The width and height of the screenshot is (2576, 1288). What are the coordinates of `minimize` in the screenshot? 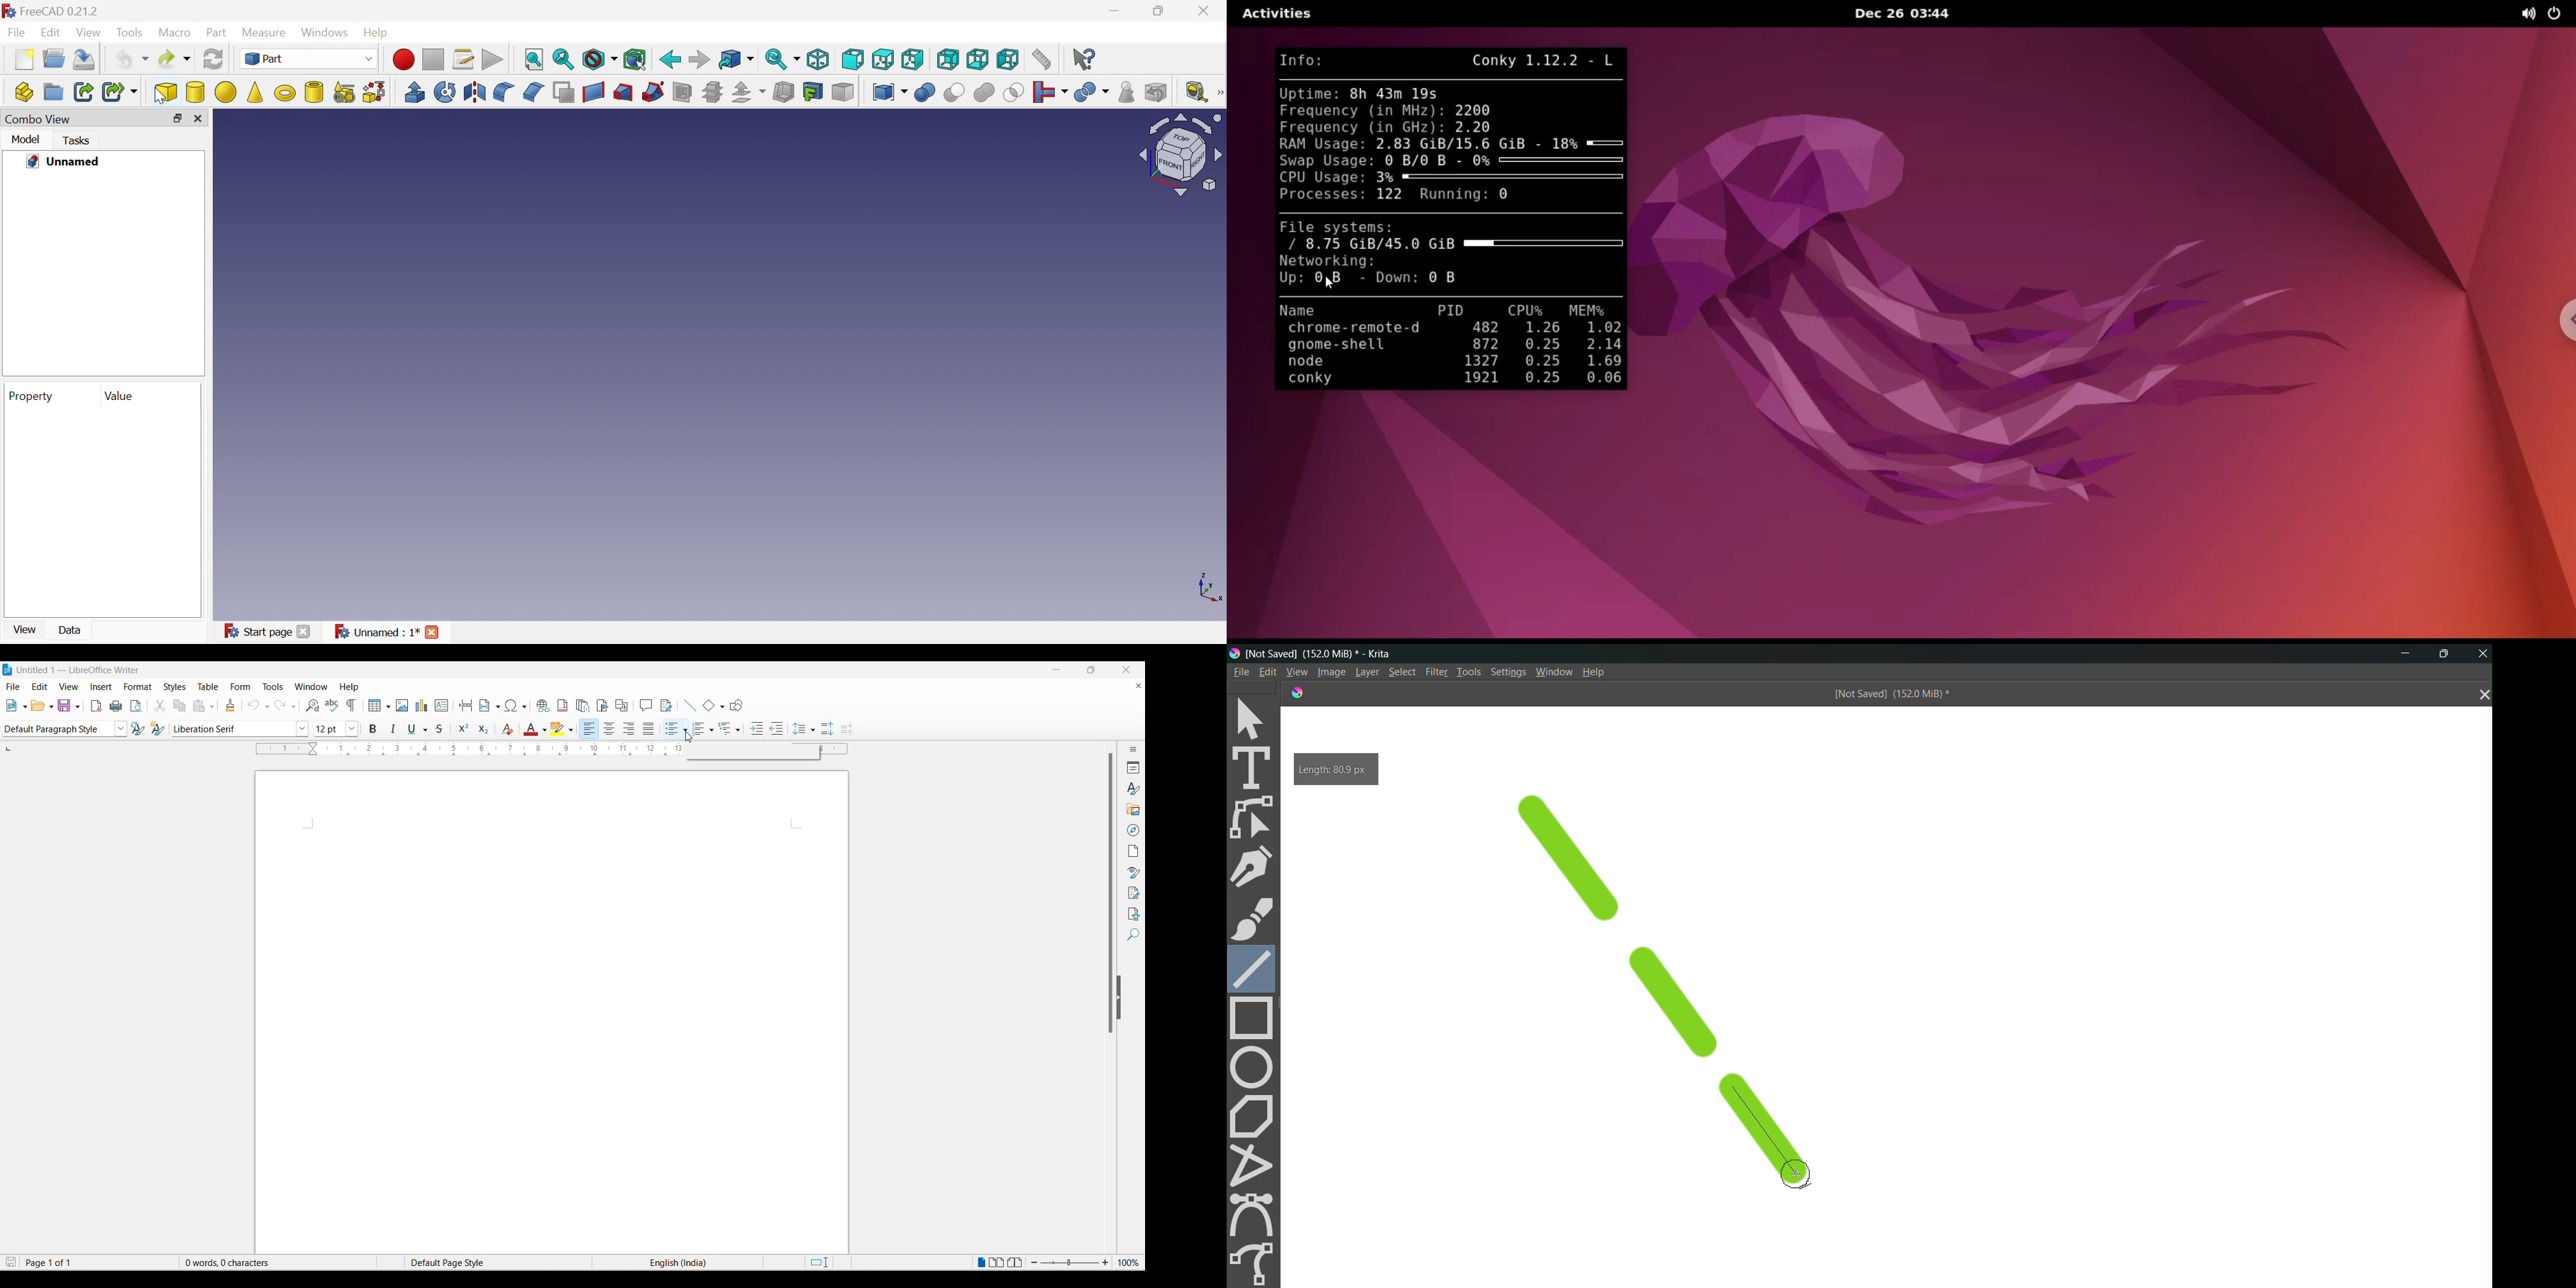 It's located at (2401, 655).